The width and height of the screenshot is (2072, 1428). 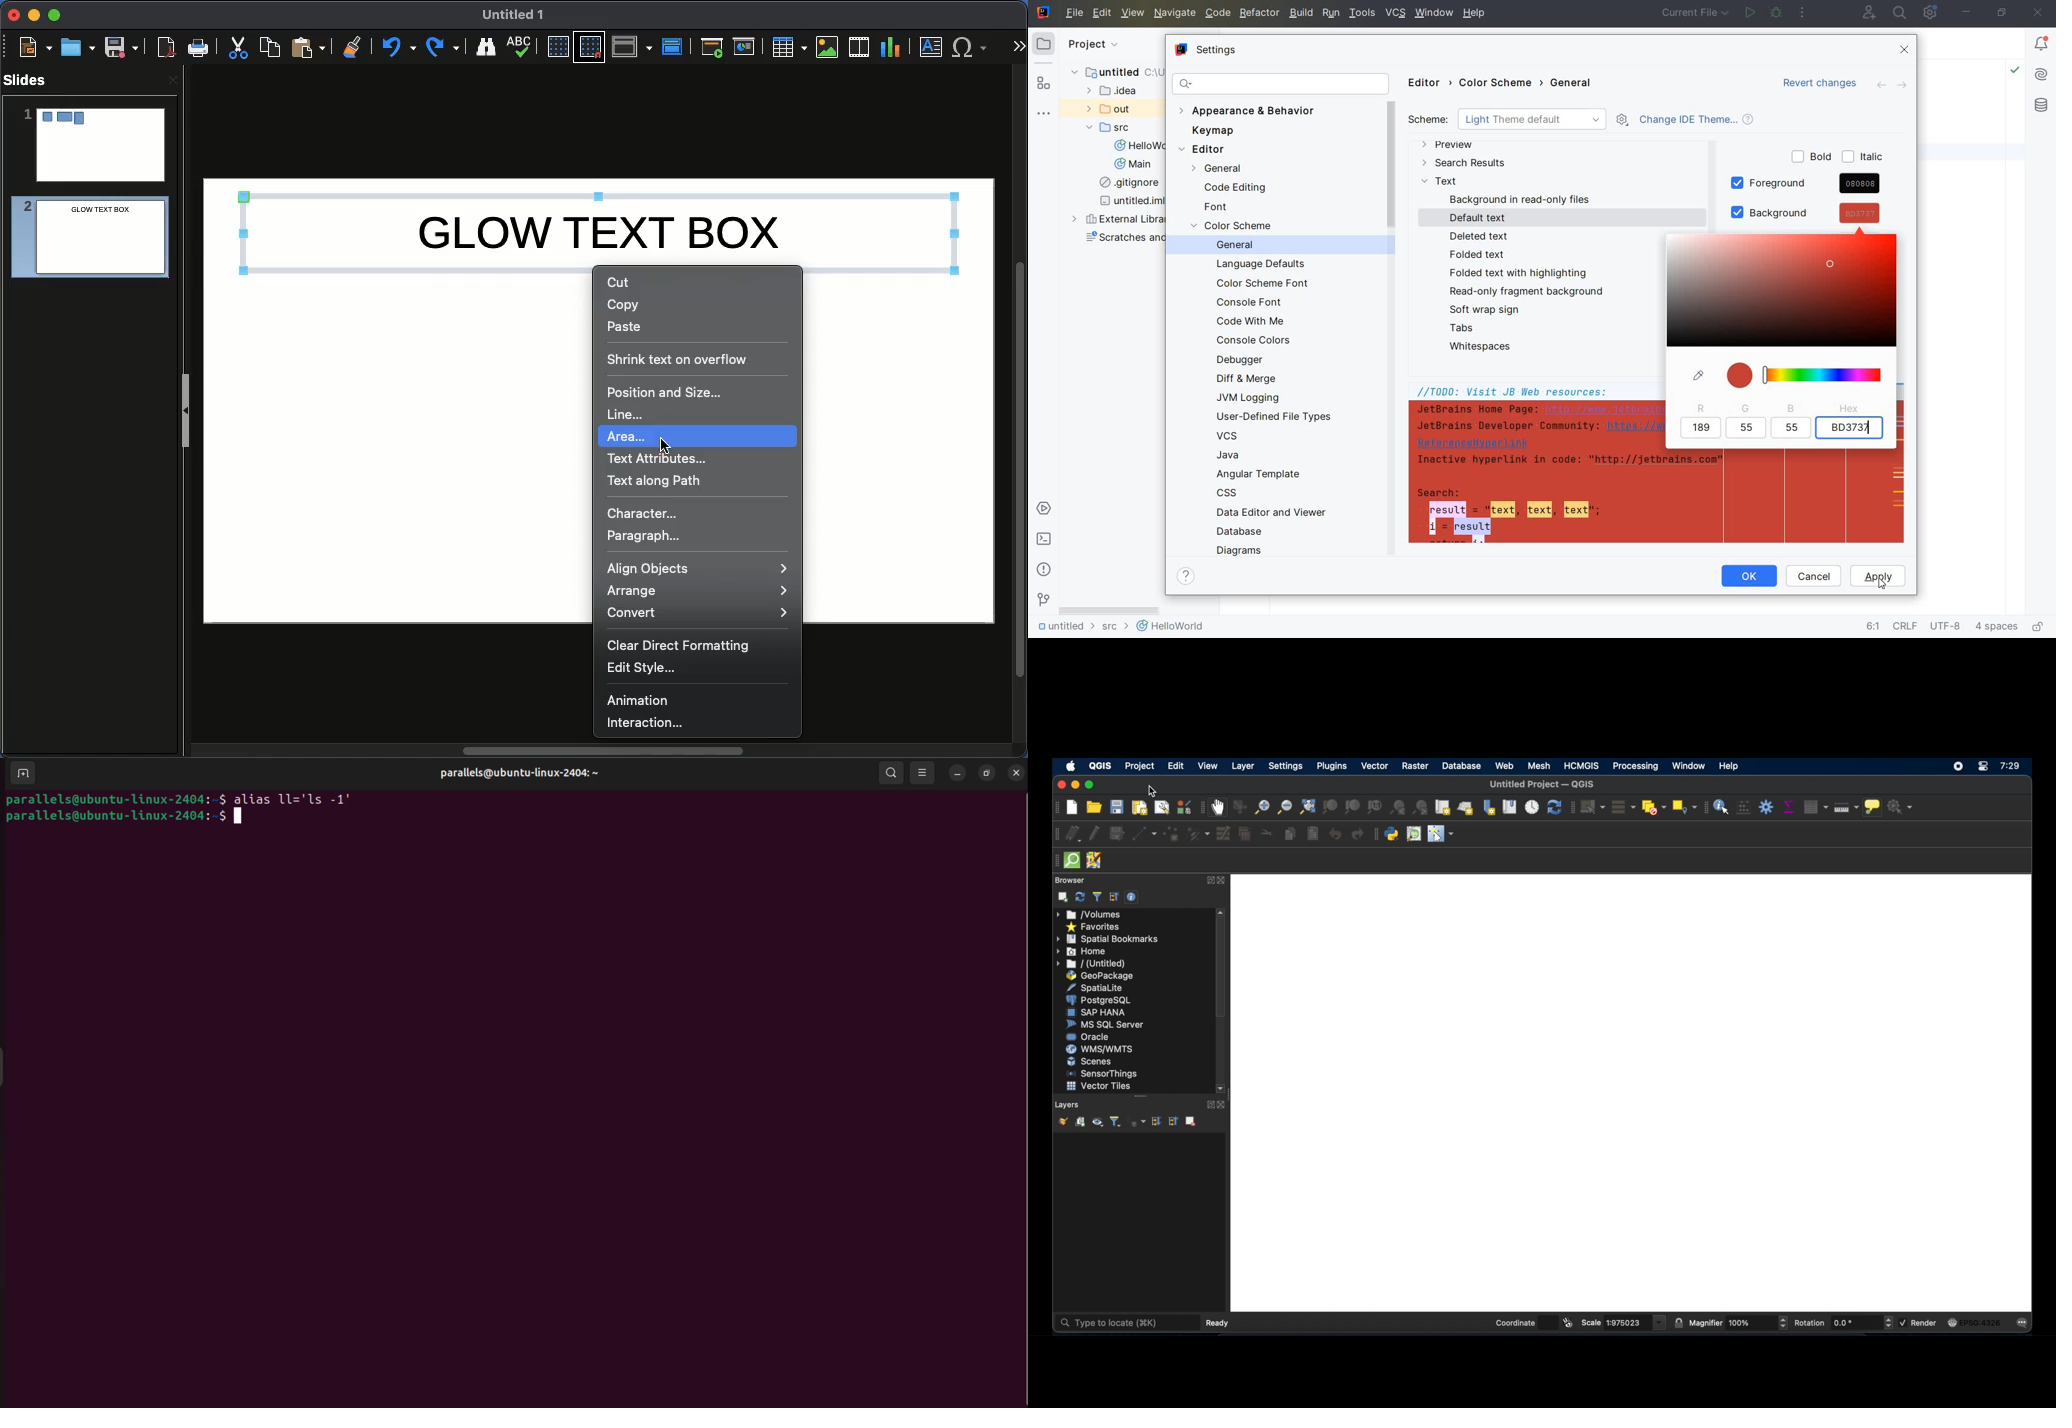 I want to click on Close, so click(x=15, y=15).